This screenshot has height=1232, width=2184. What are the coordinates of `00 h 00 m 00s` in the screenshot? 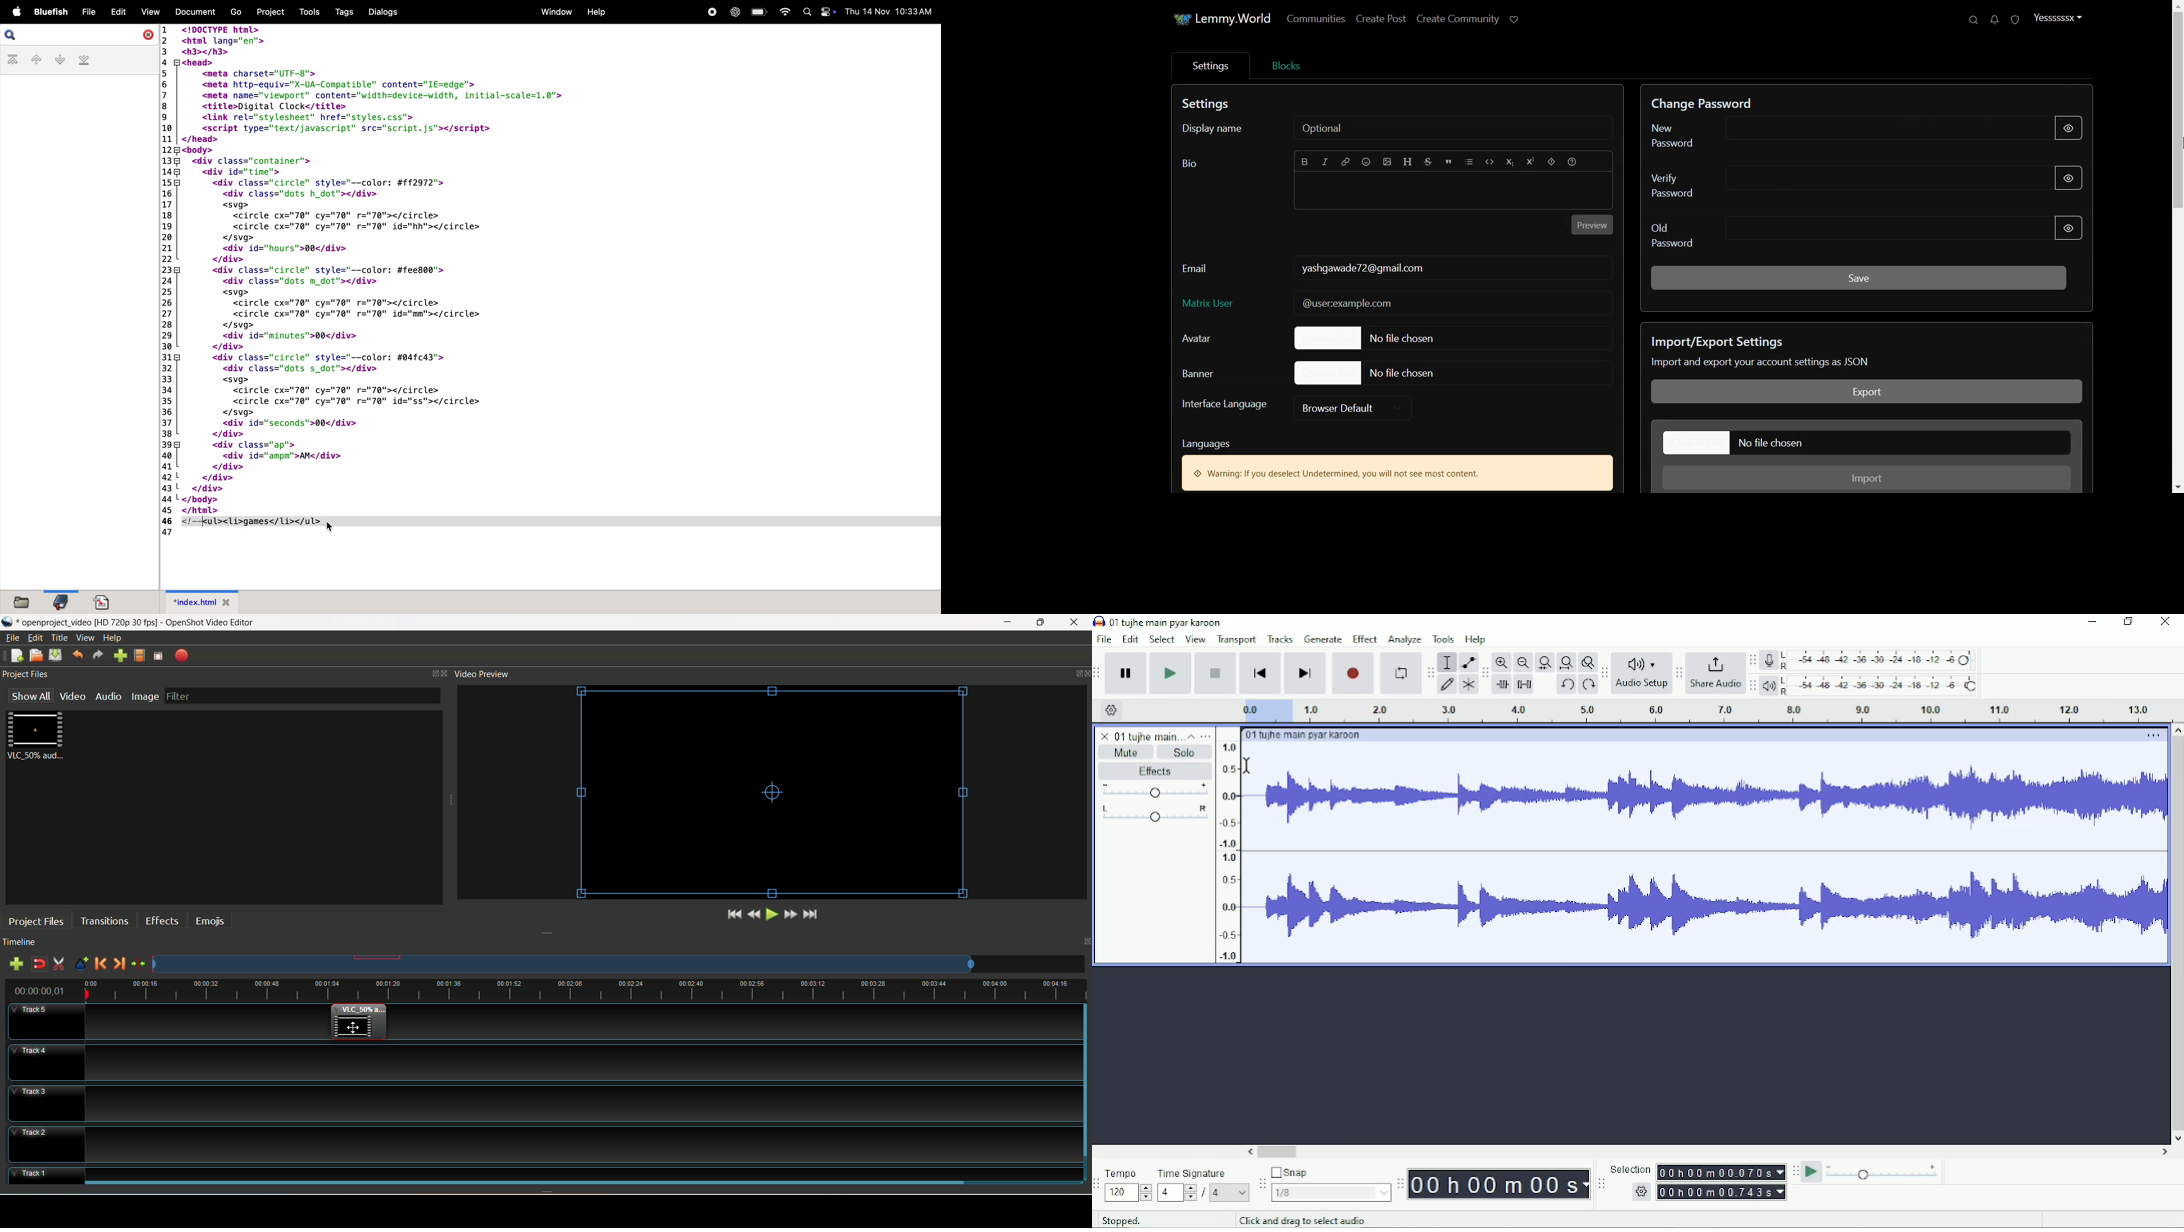 It's located at (1499, 1184).